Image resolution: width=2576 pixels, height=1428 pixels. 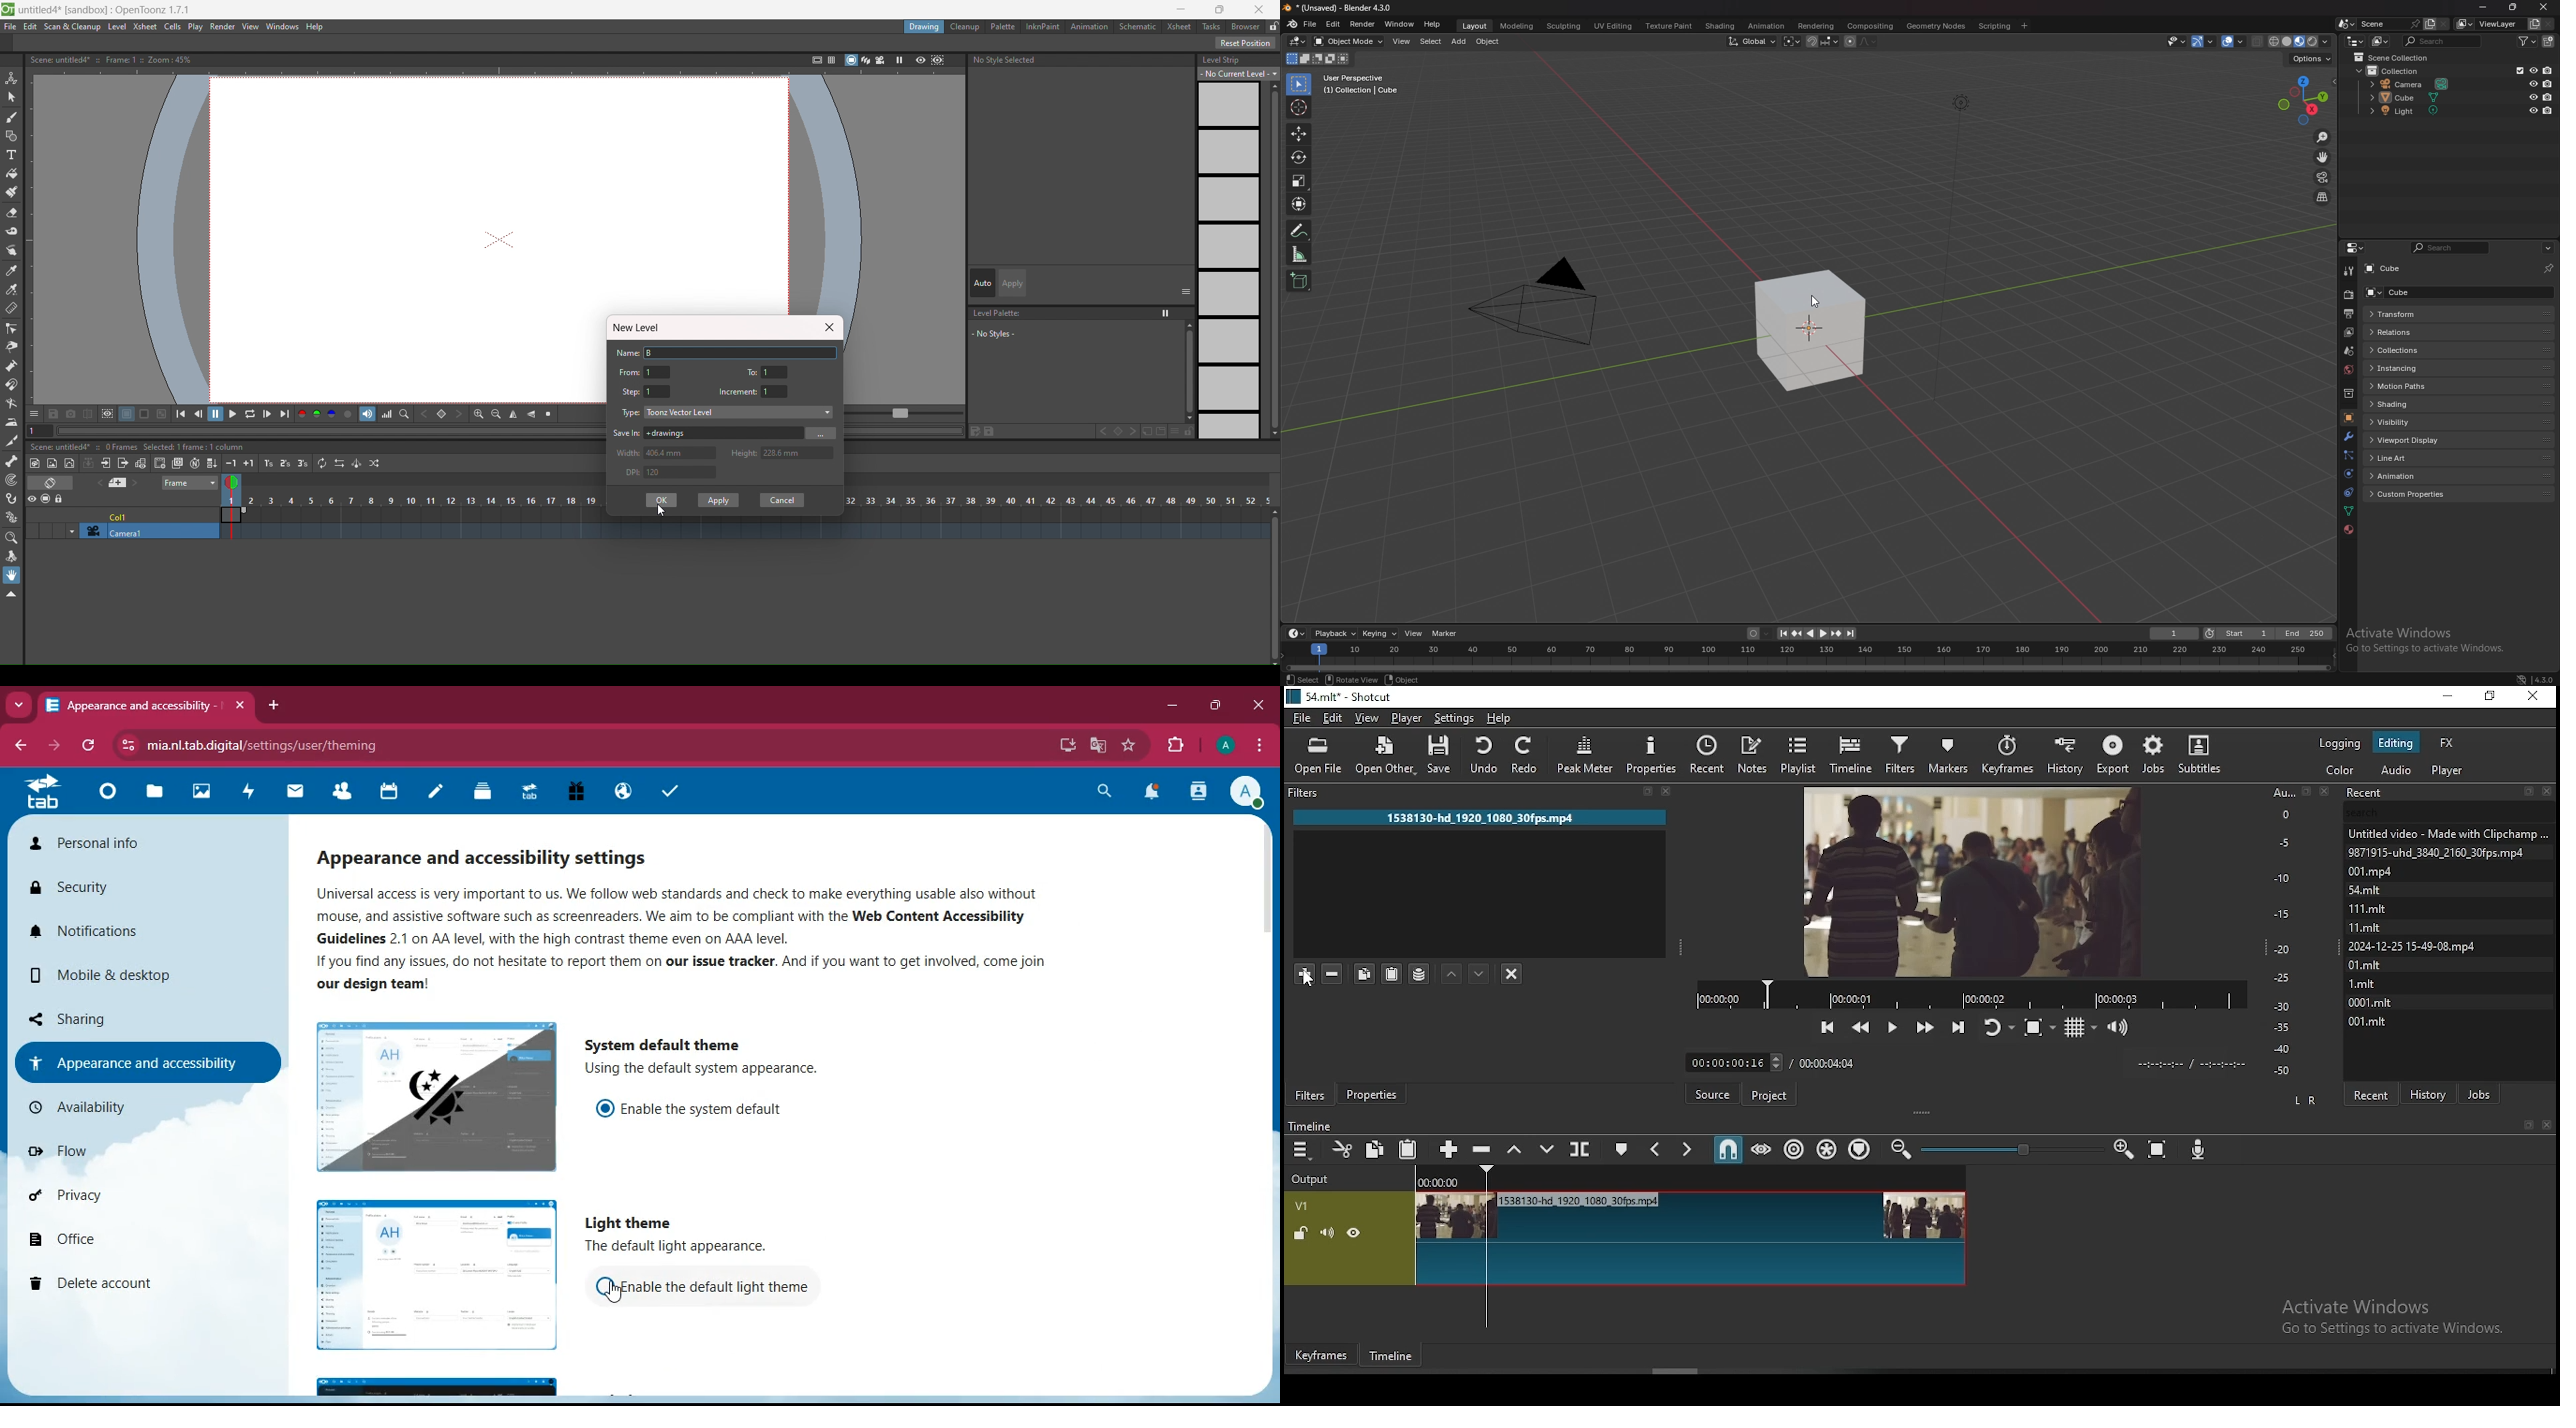 What do you see at coordinates (631, 413) in the screenshot?
I see `type` at bounding box center [631, 413].